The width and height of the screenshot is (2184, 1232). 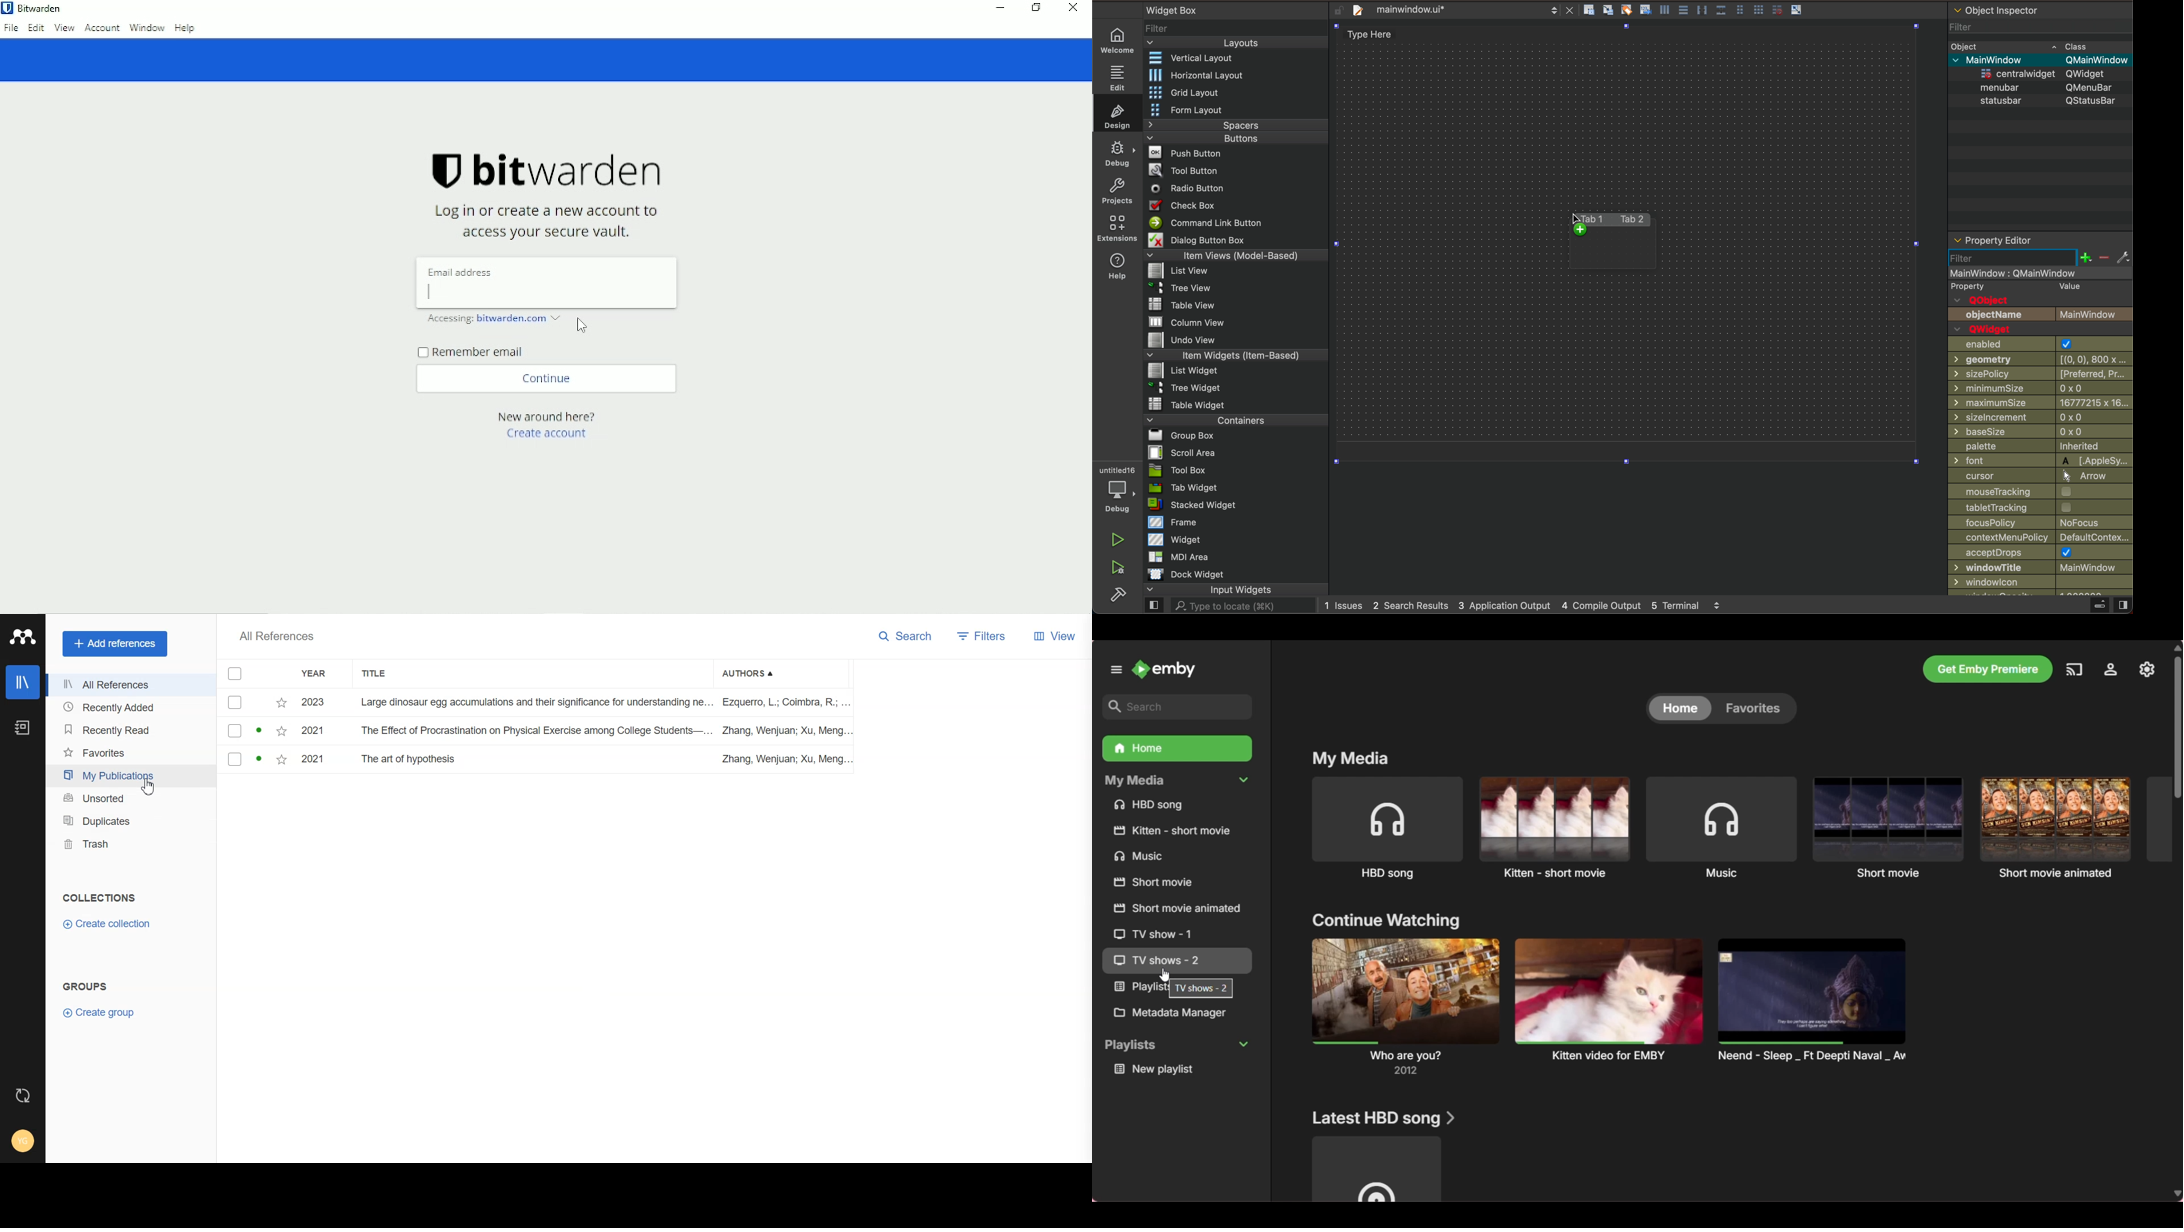 I want to click on The art of hypothesis, so click(x=411, y=760).